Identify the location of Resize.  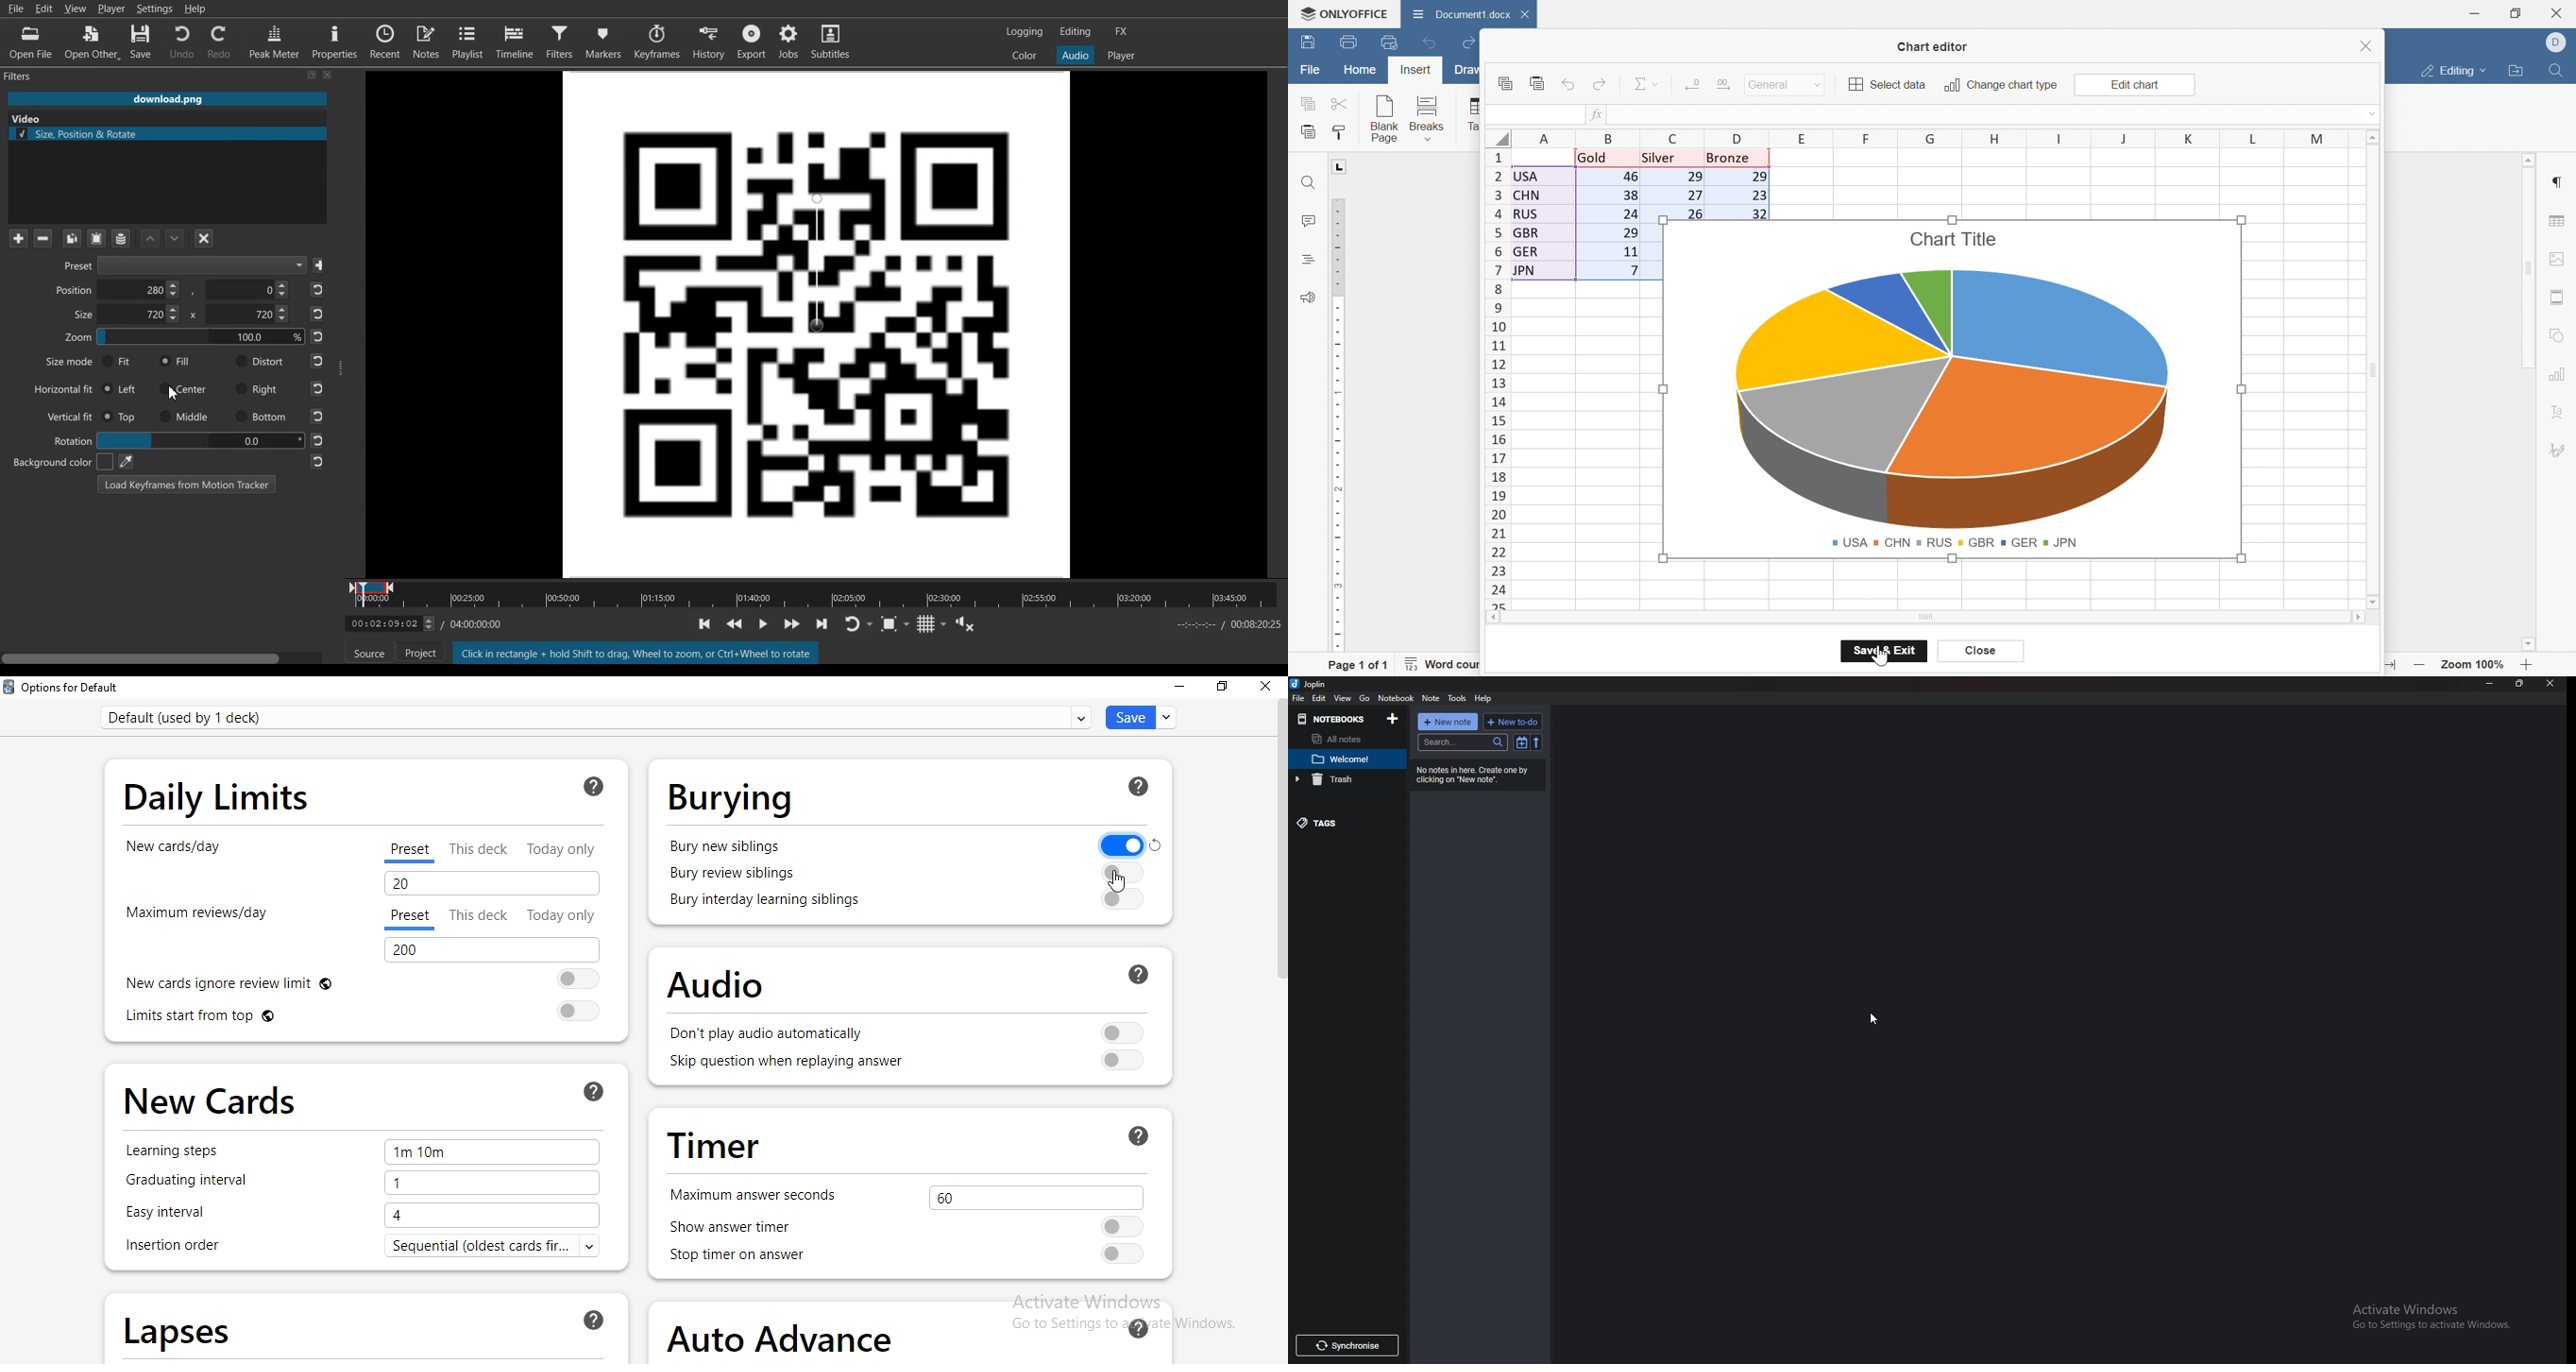
(2521, 684).